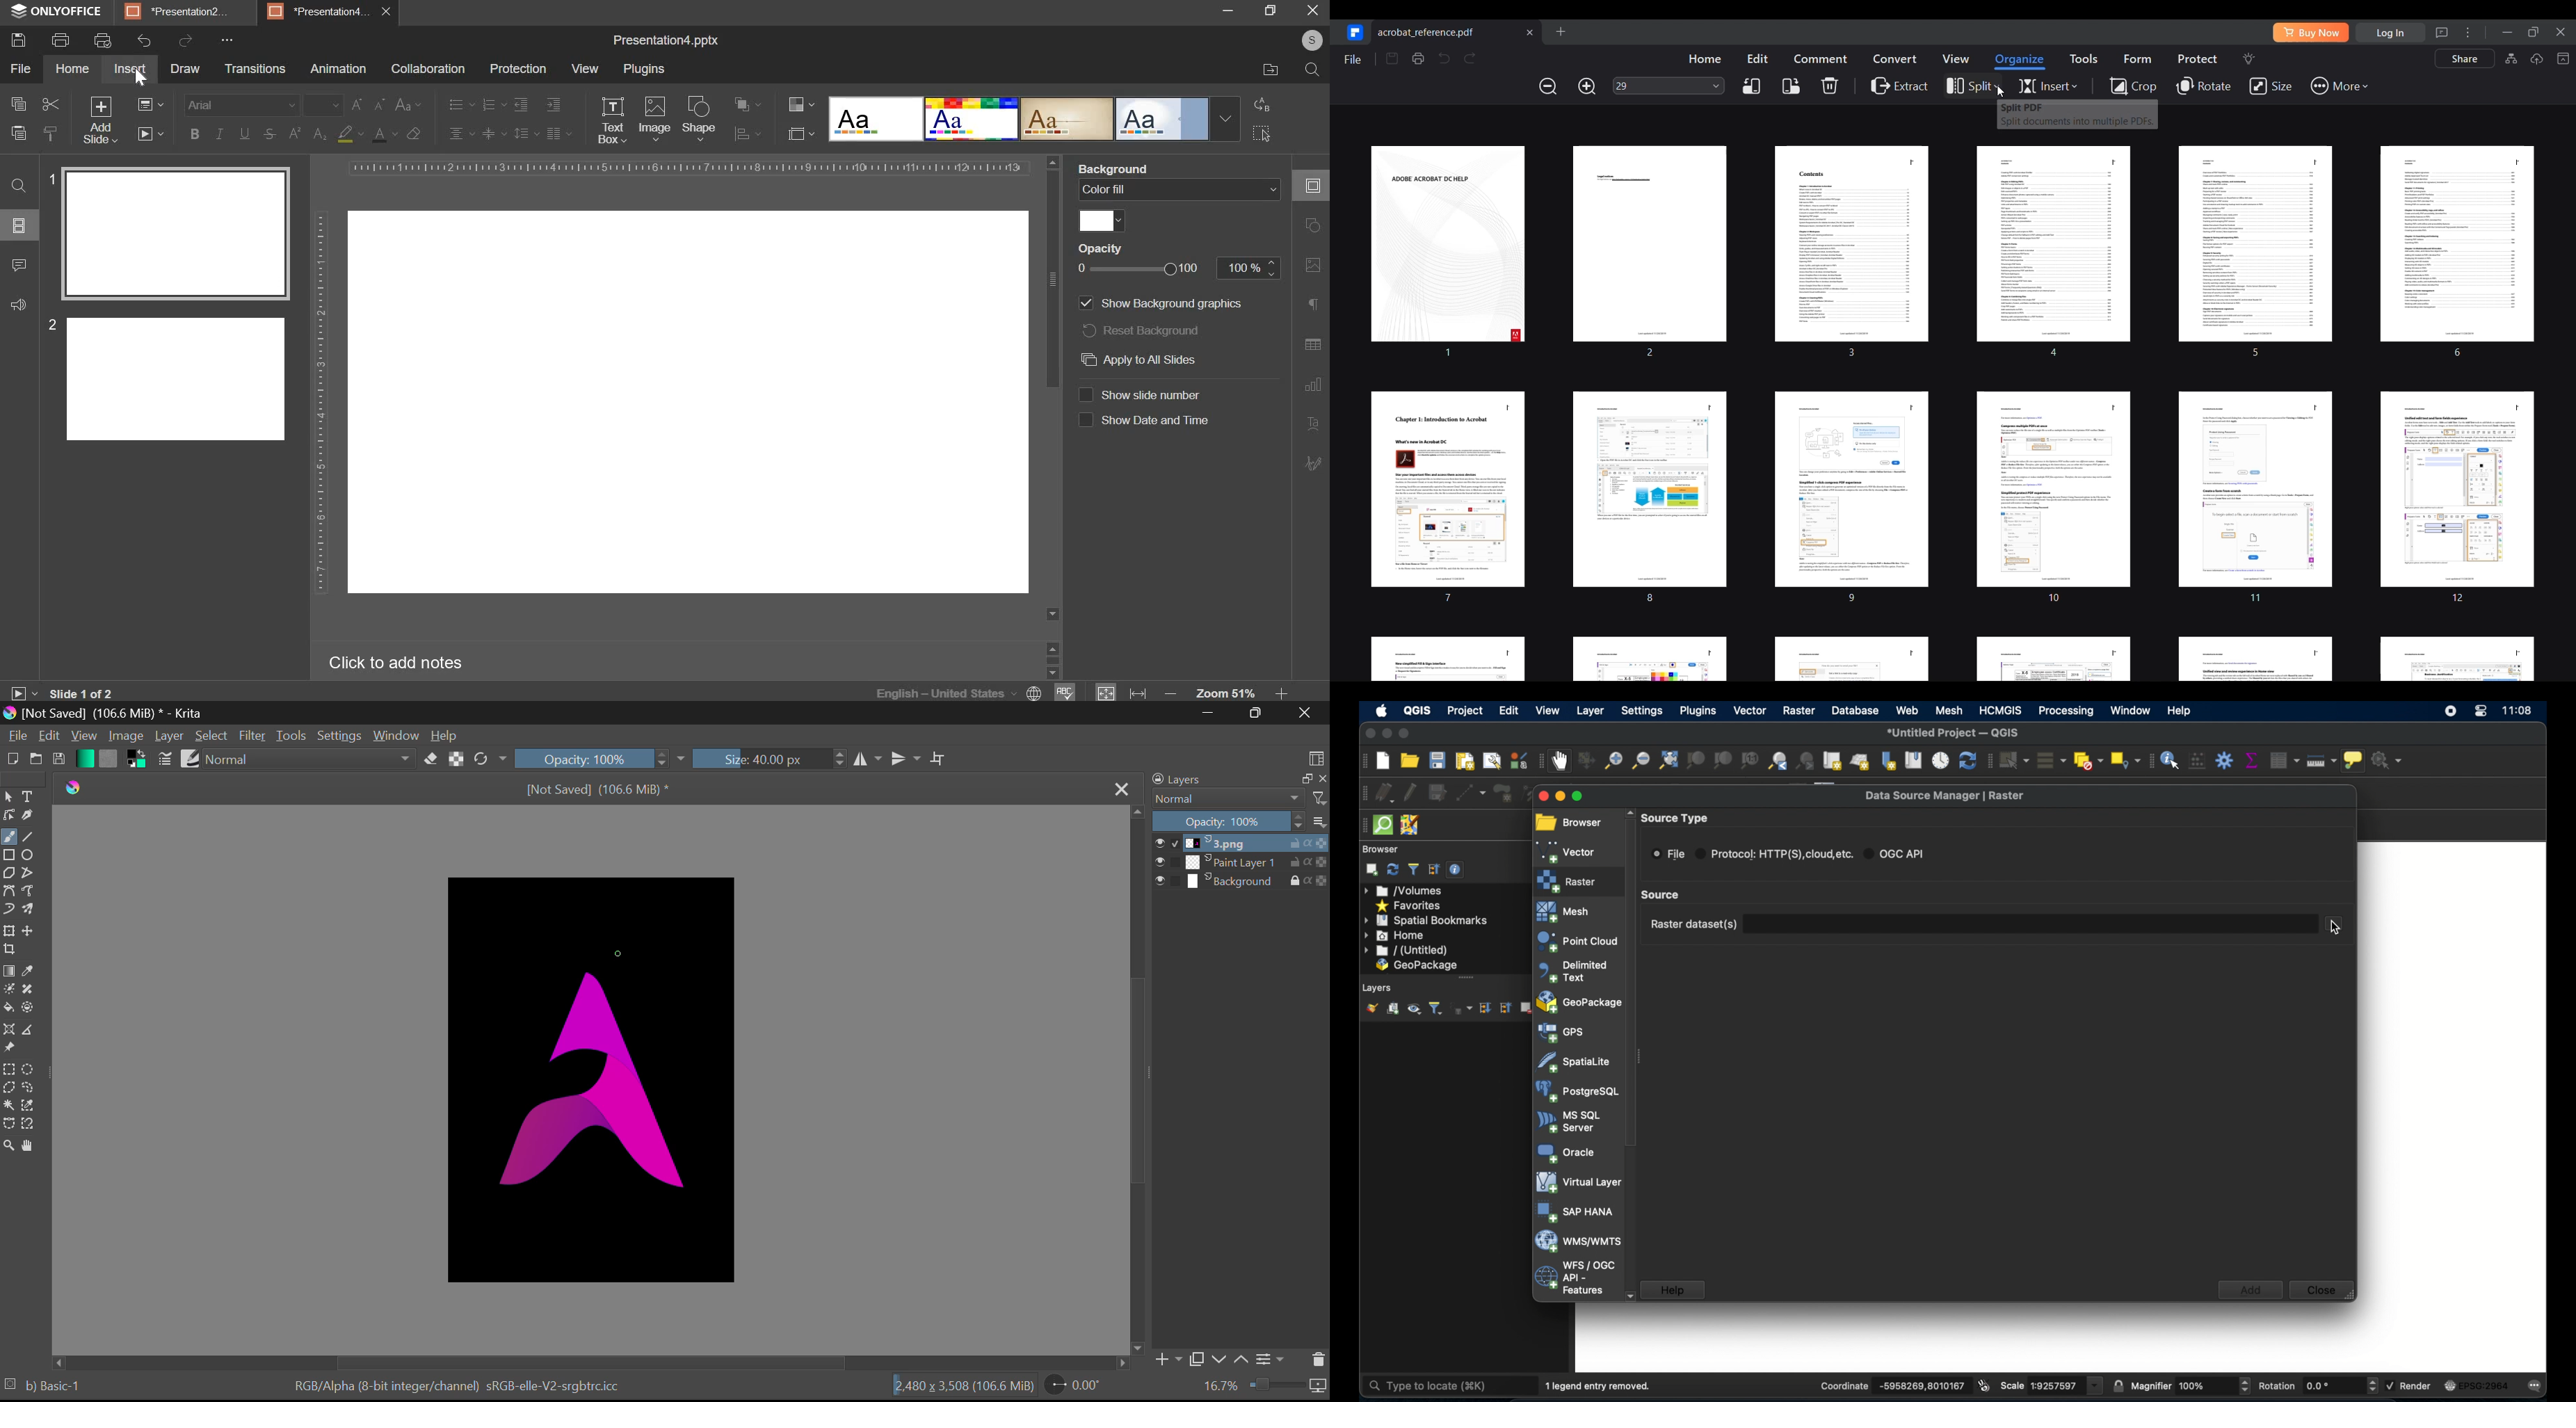 This screenshot has height=1428, width=2576. Describe the element at coordinates (339, 69) in the screenshot. I see `animation` at that location.